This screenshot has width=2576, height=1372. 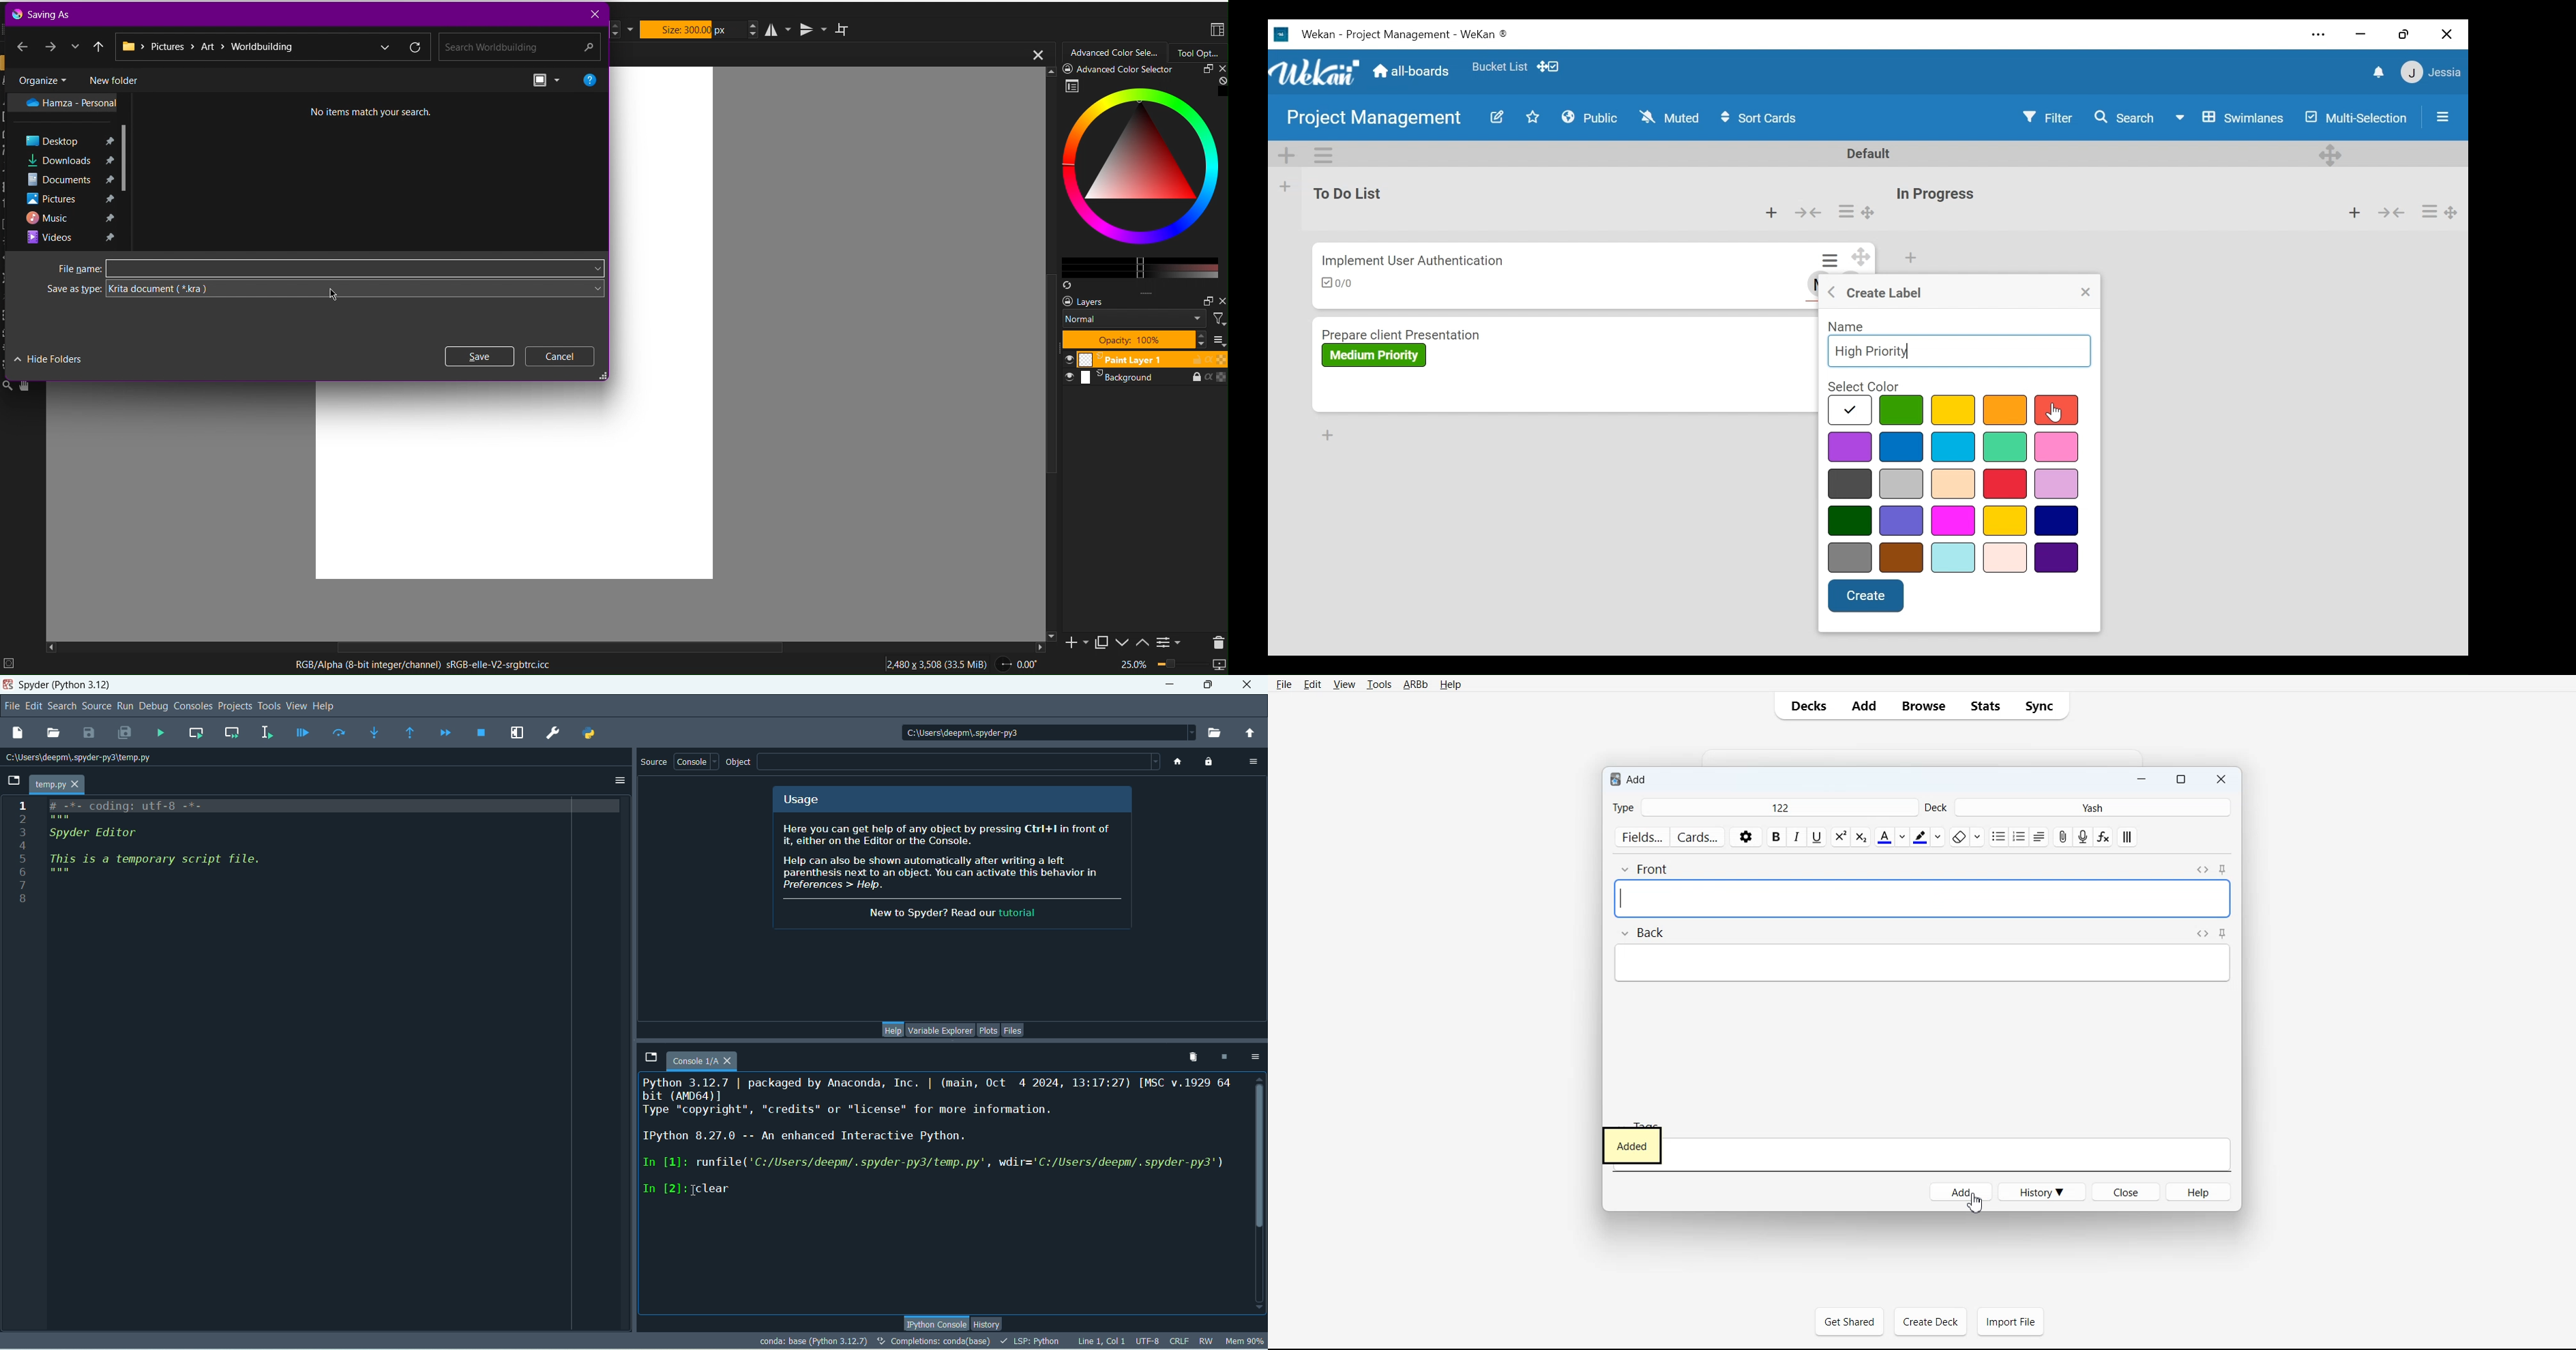 I want to click on back, so click(x=1657, y=932).